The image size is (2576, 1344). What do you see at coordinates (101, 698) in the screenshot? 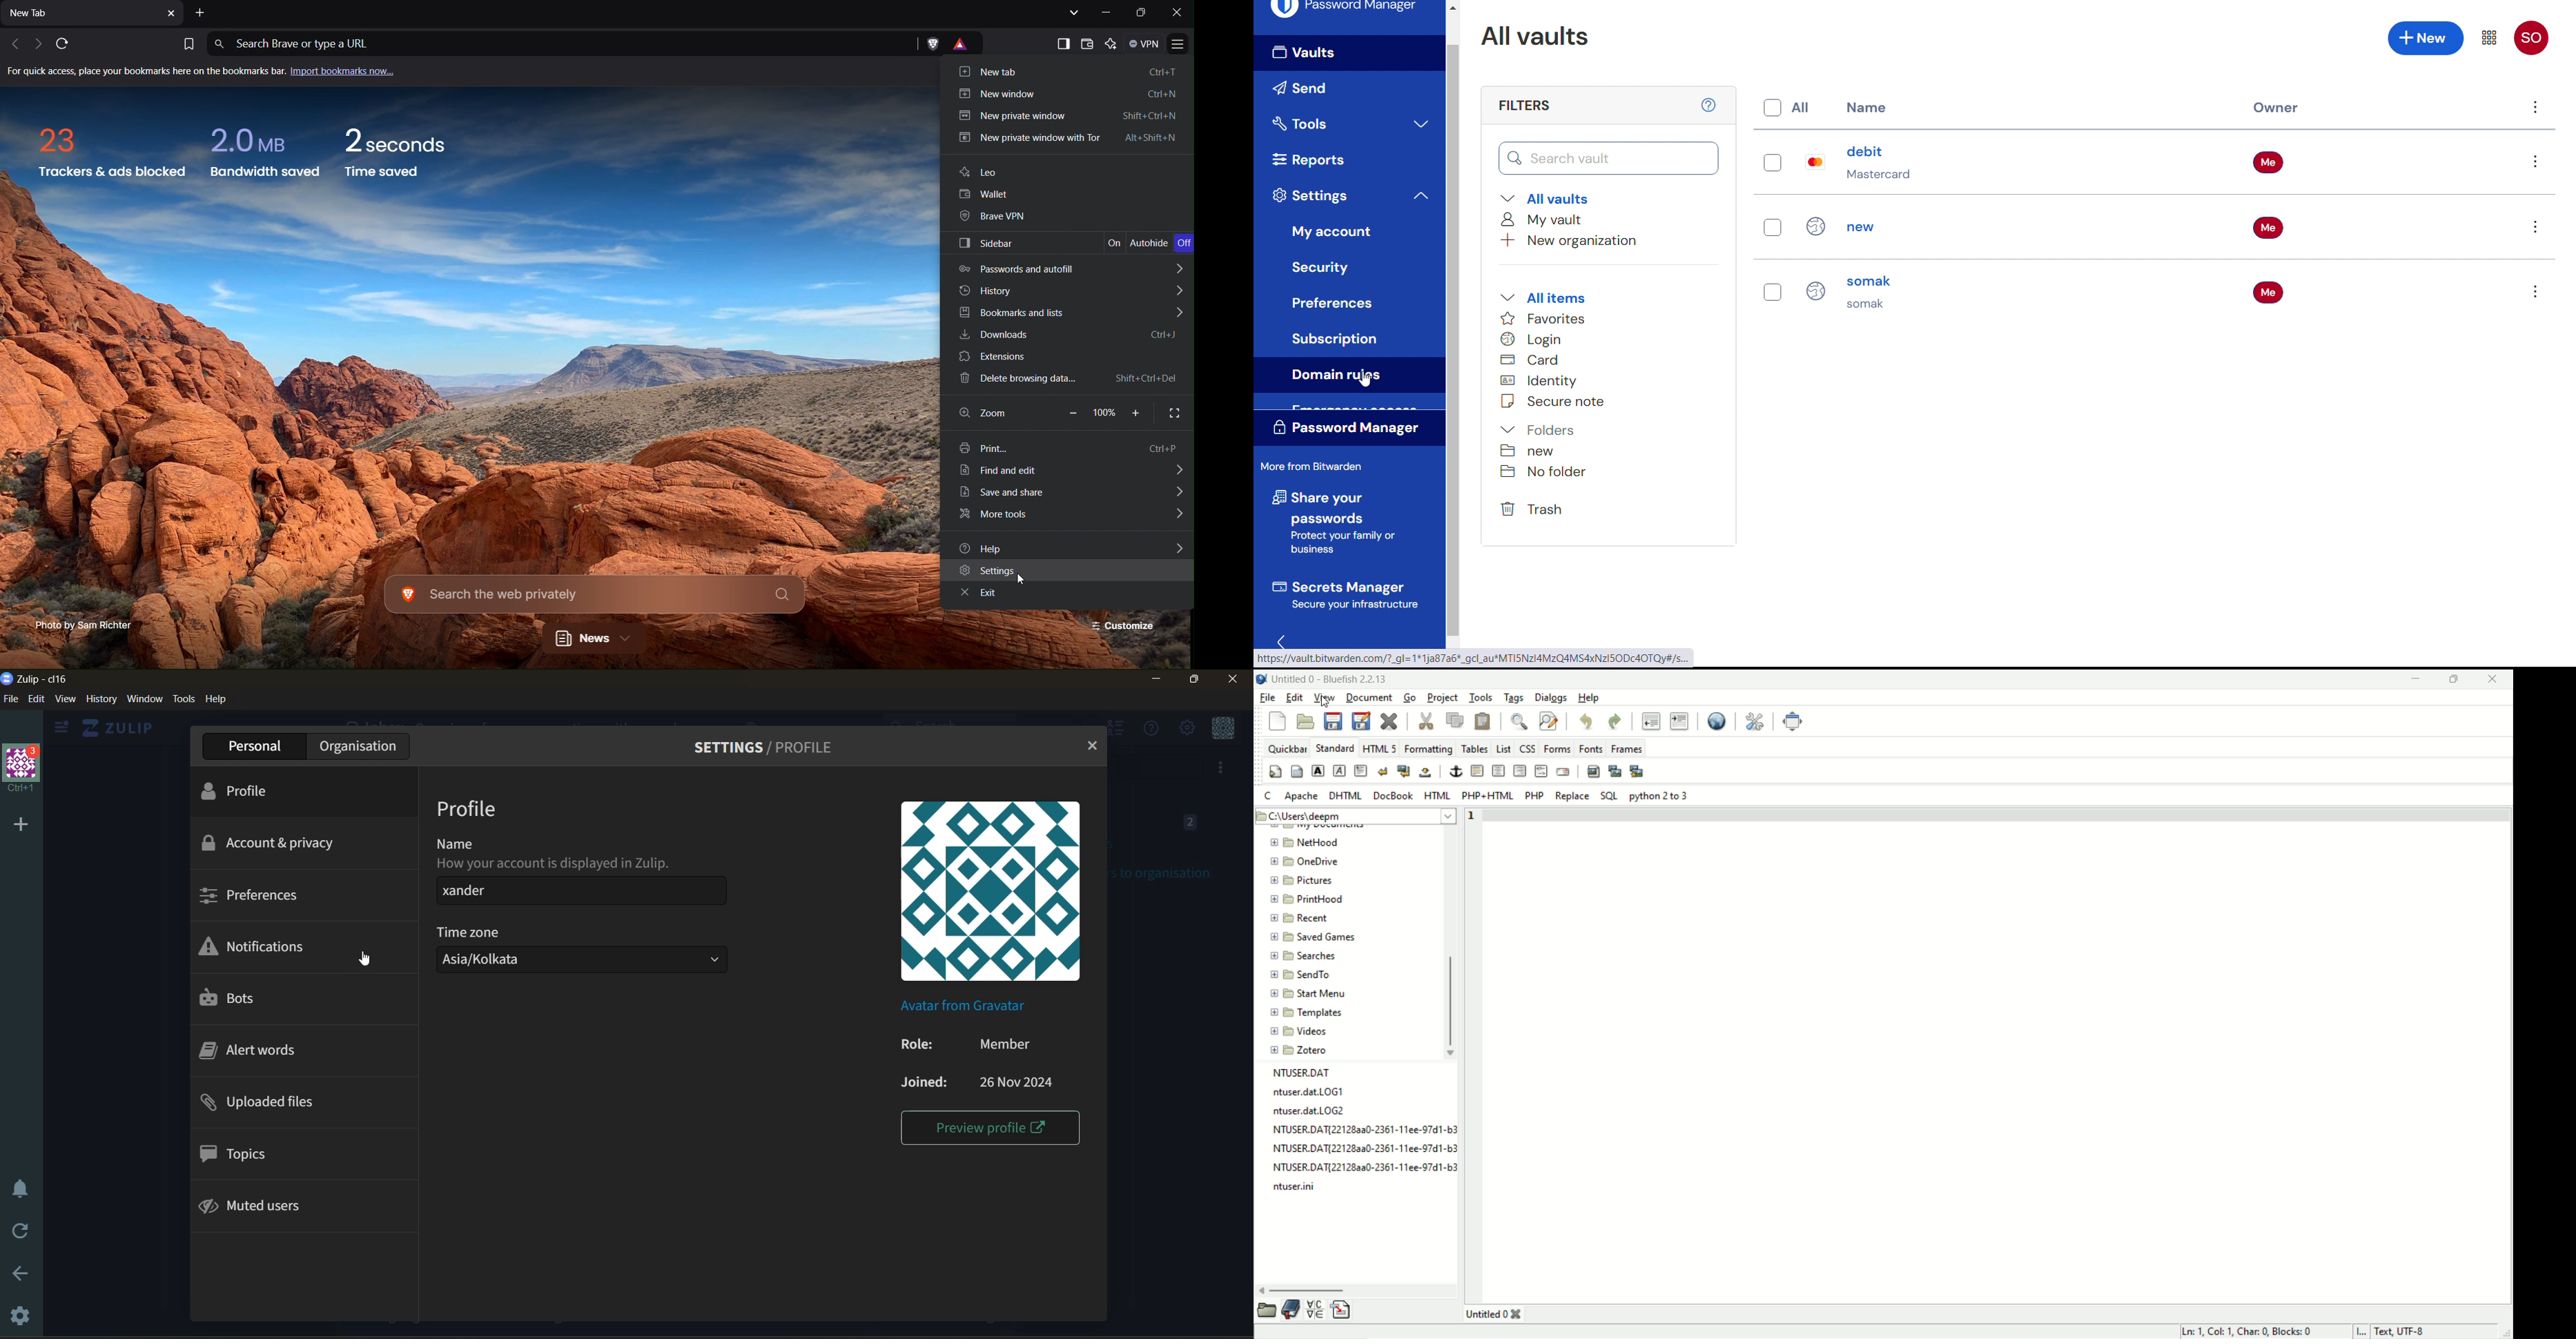
I see `history` at bounding box center [101, 698].